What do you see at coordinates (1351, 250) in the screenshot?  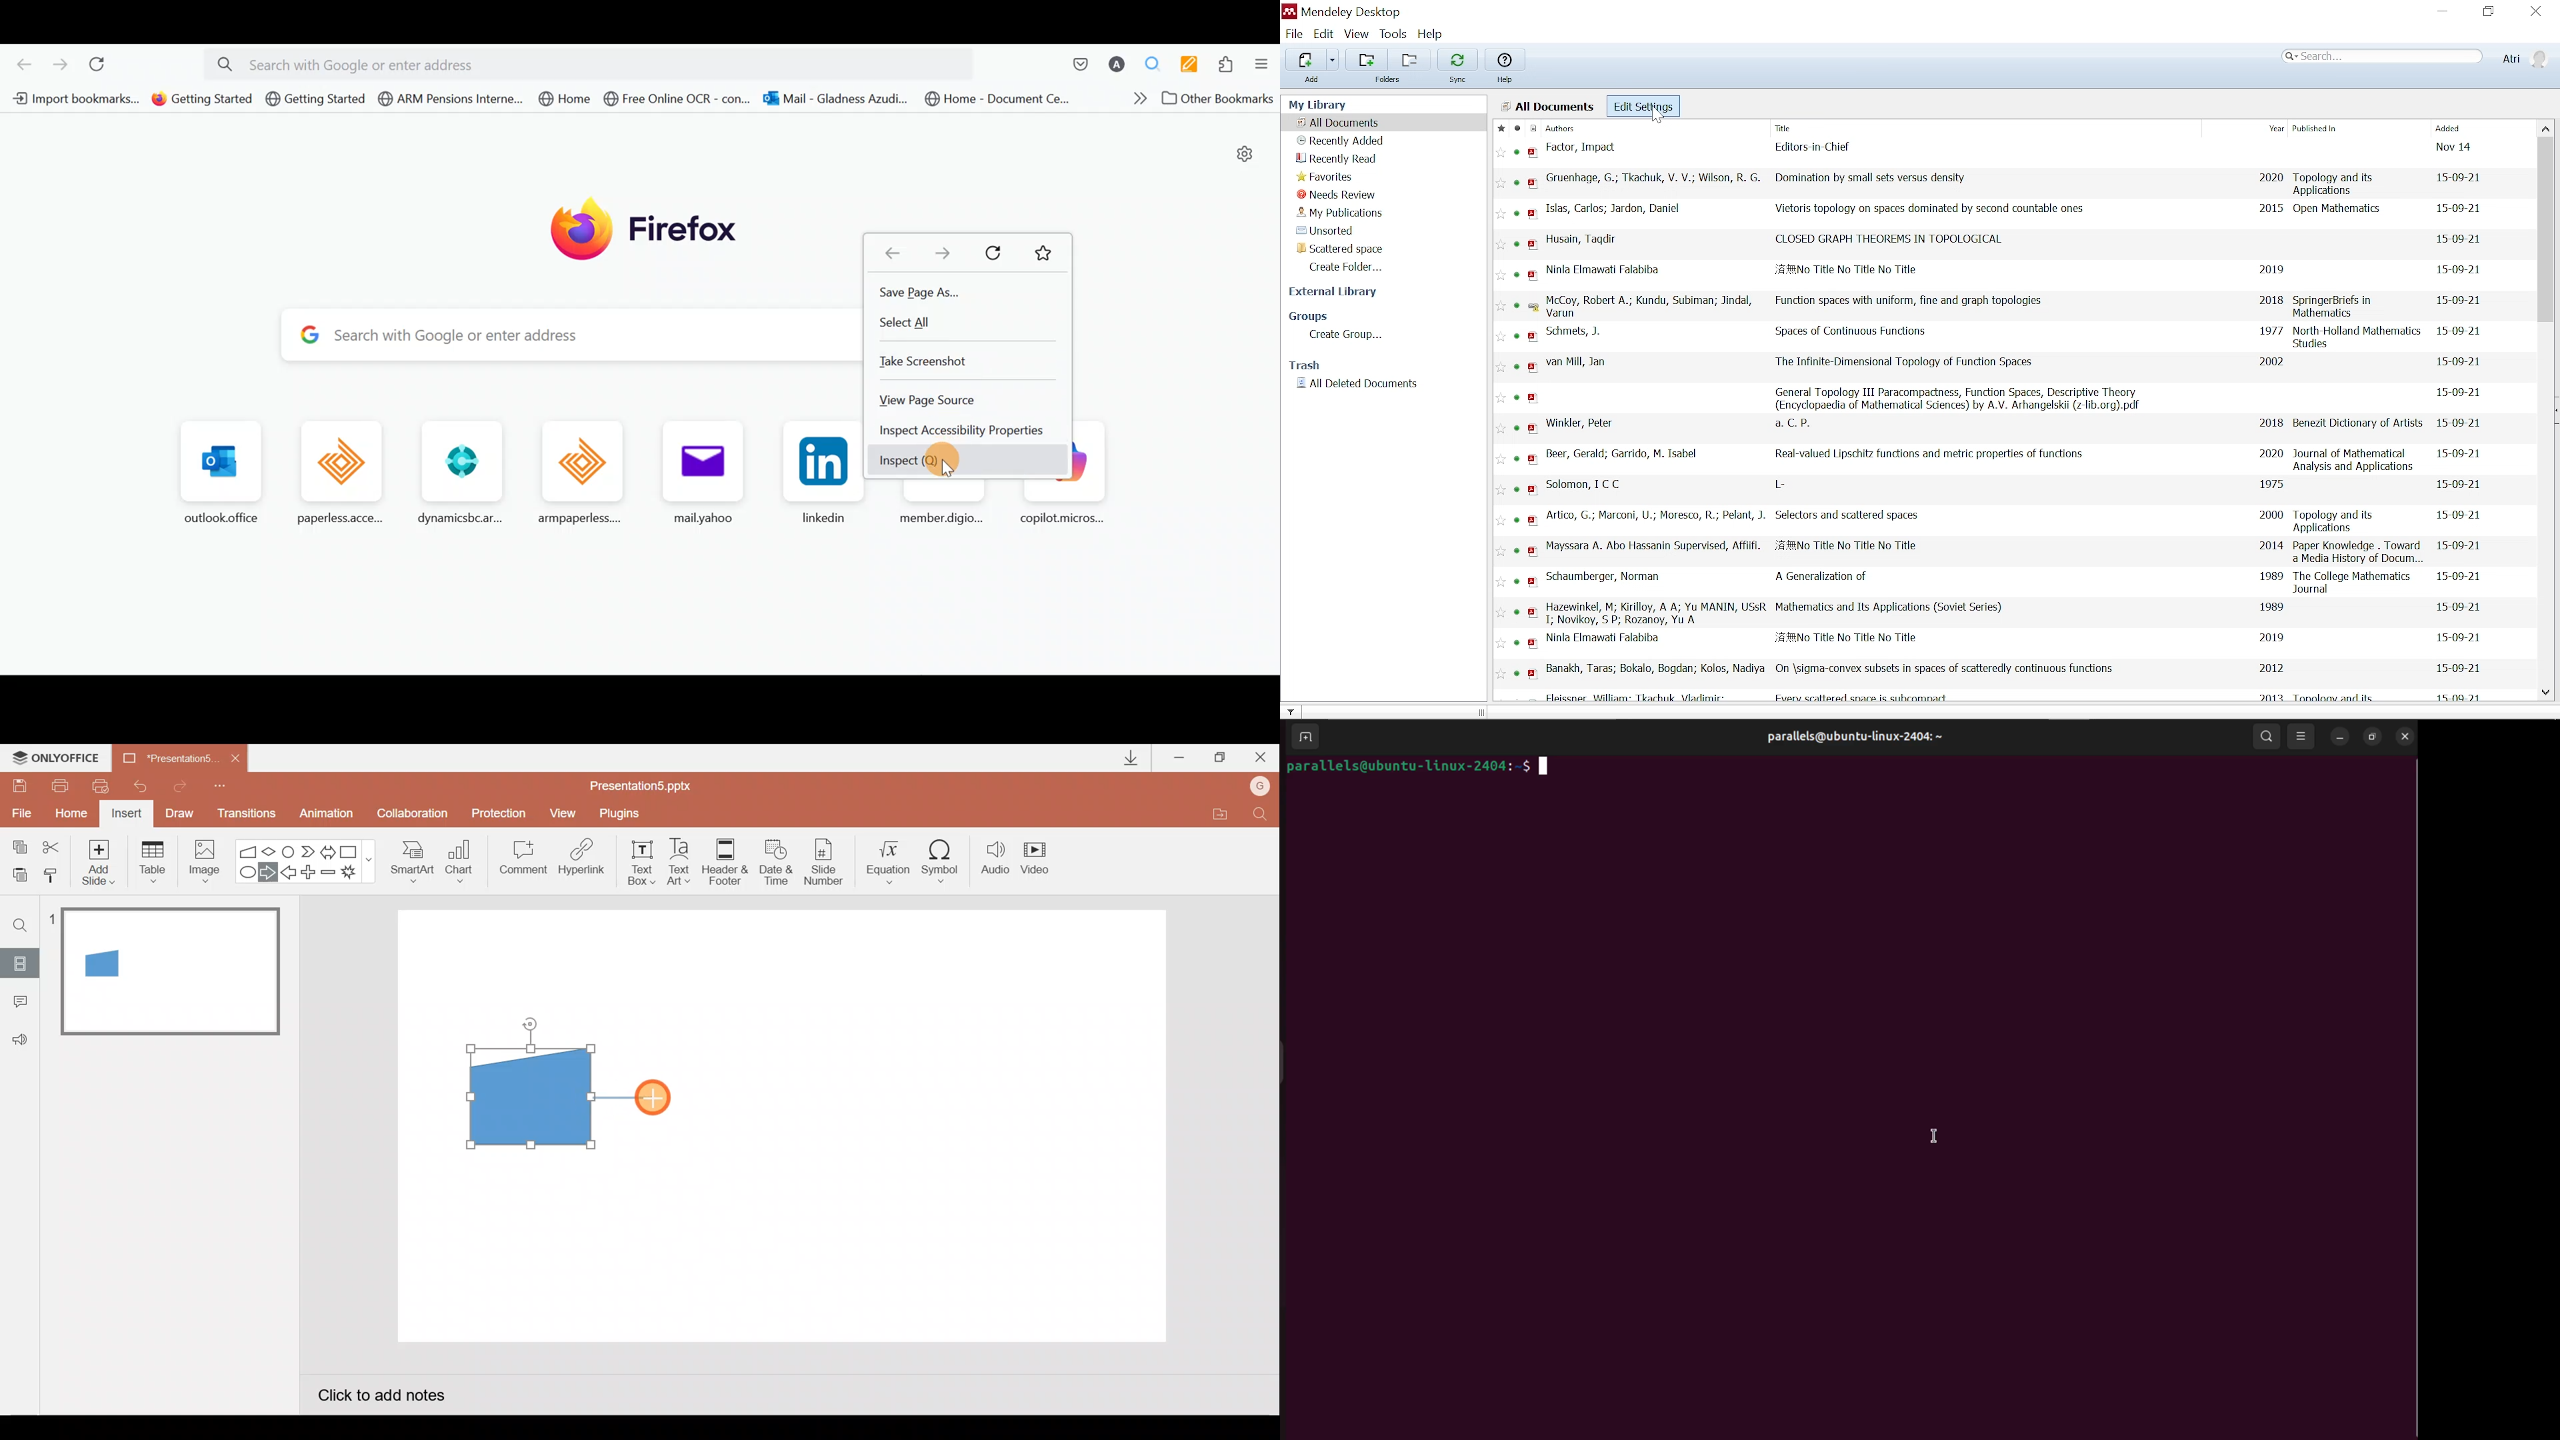 I see `Folder titled "Scattered space"` at bounding box center [1351, 250].